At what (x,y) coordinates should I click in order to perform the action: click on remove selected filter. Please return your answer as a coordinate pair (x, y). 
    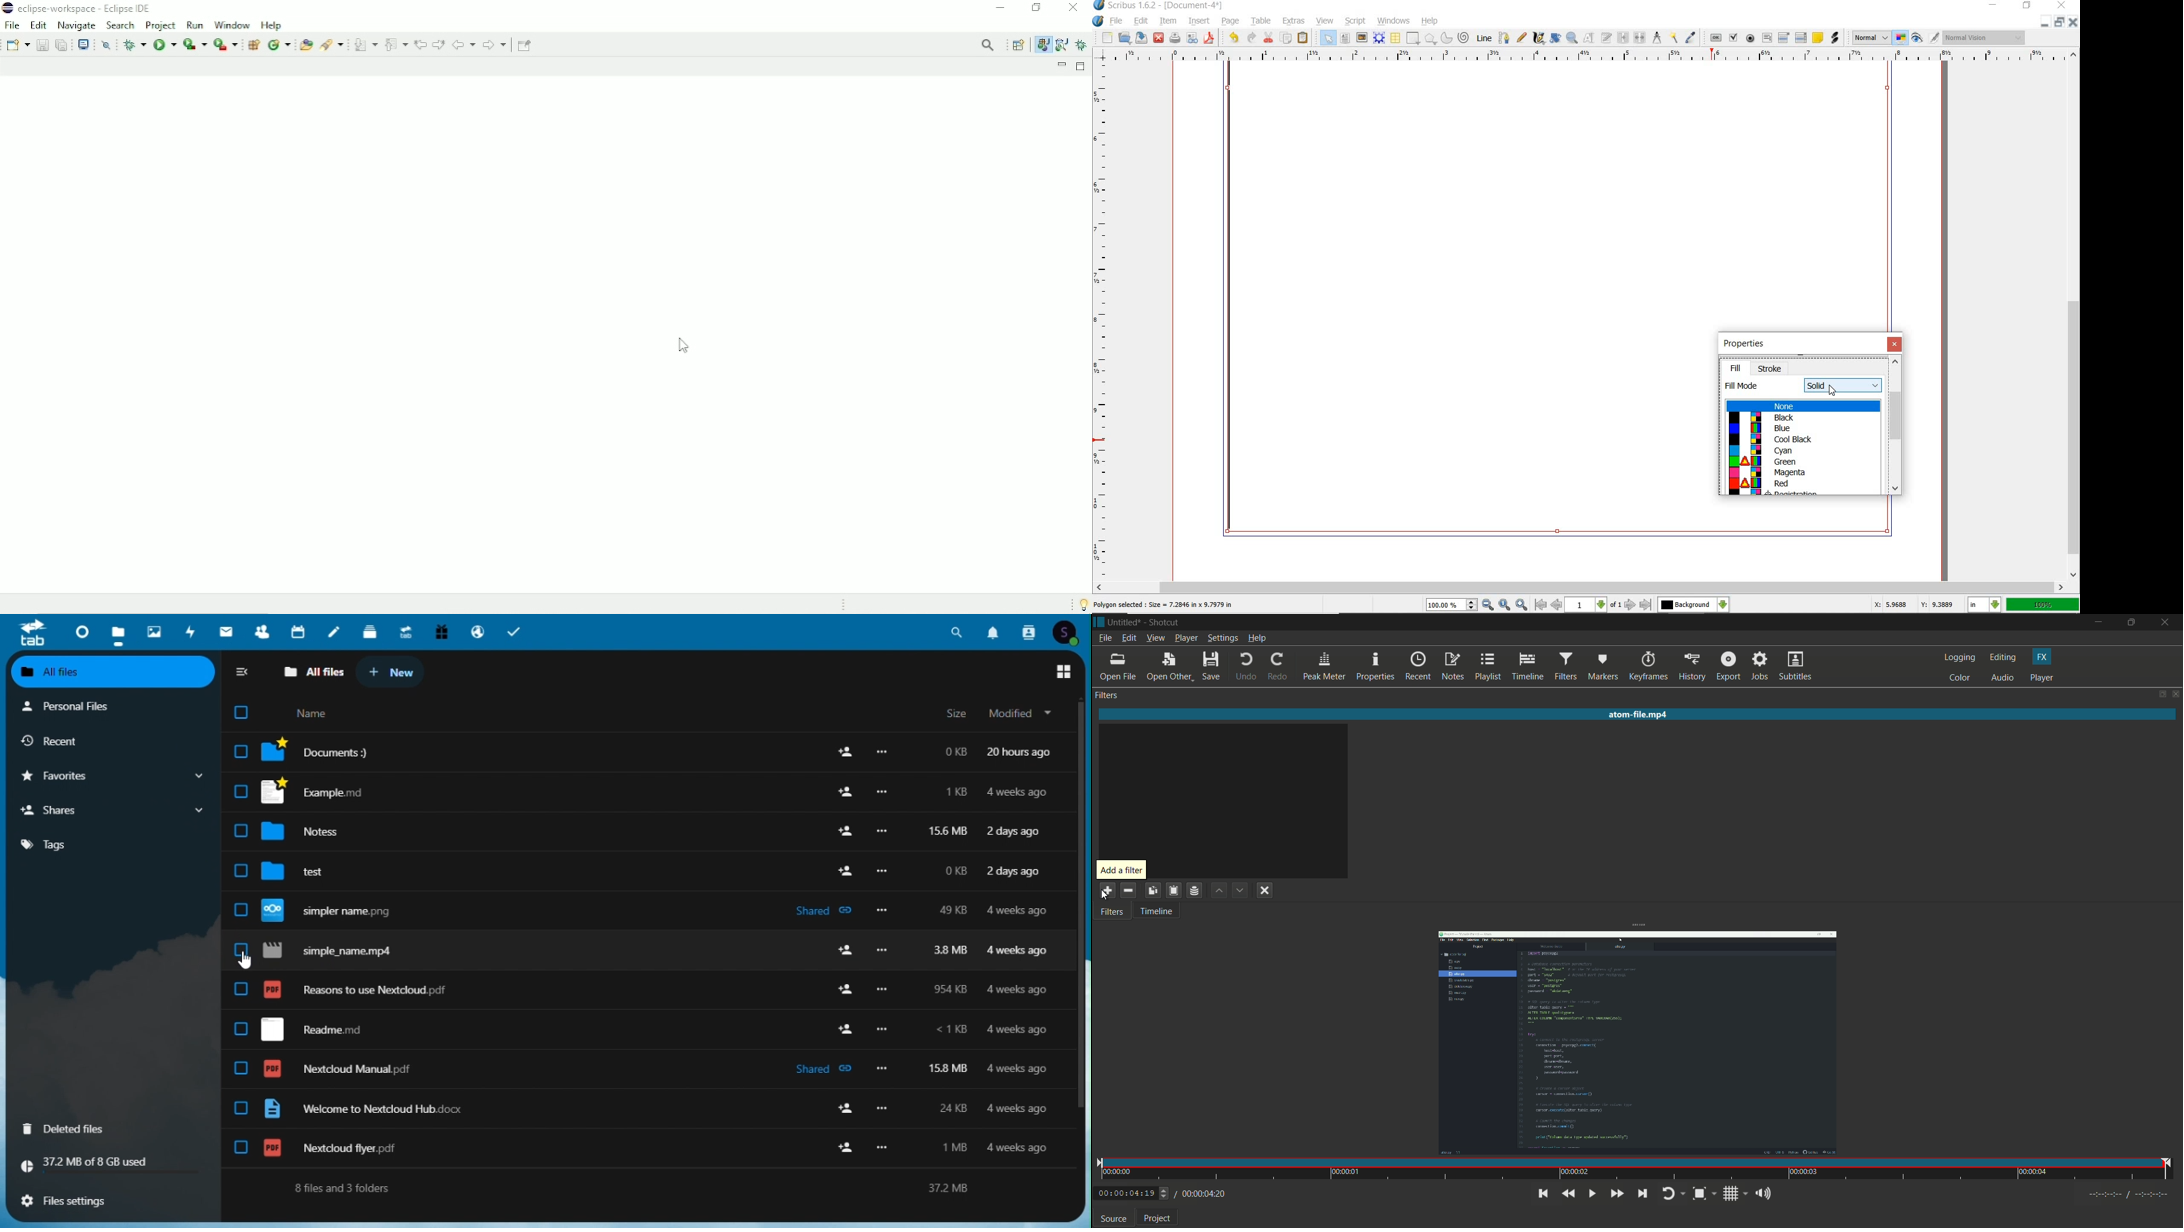
    Looking at the image, I should click on (1128, 890).